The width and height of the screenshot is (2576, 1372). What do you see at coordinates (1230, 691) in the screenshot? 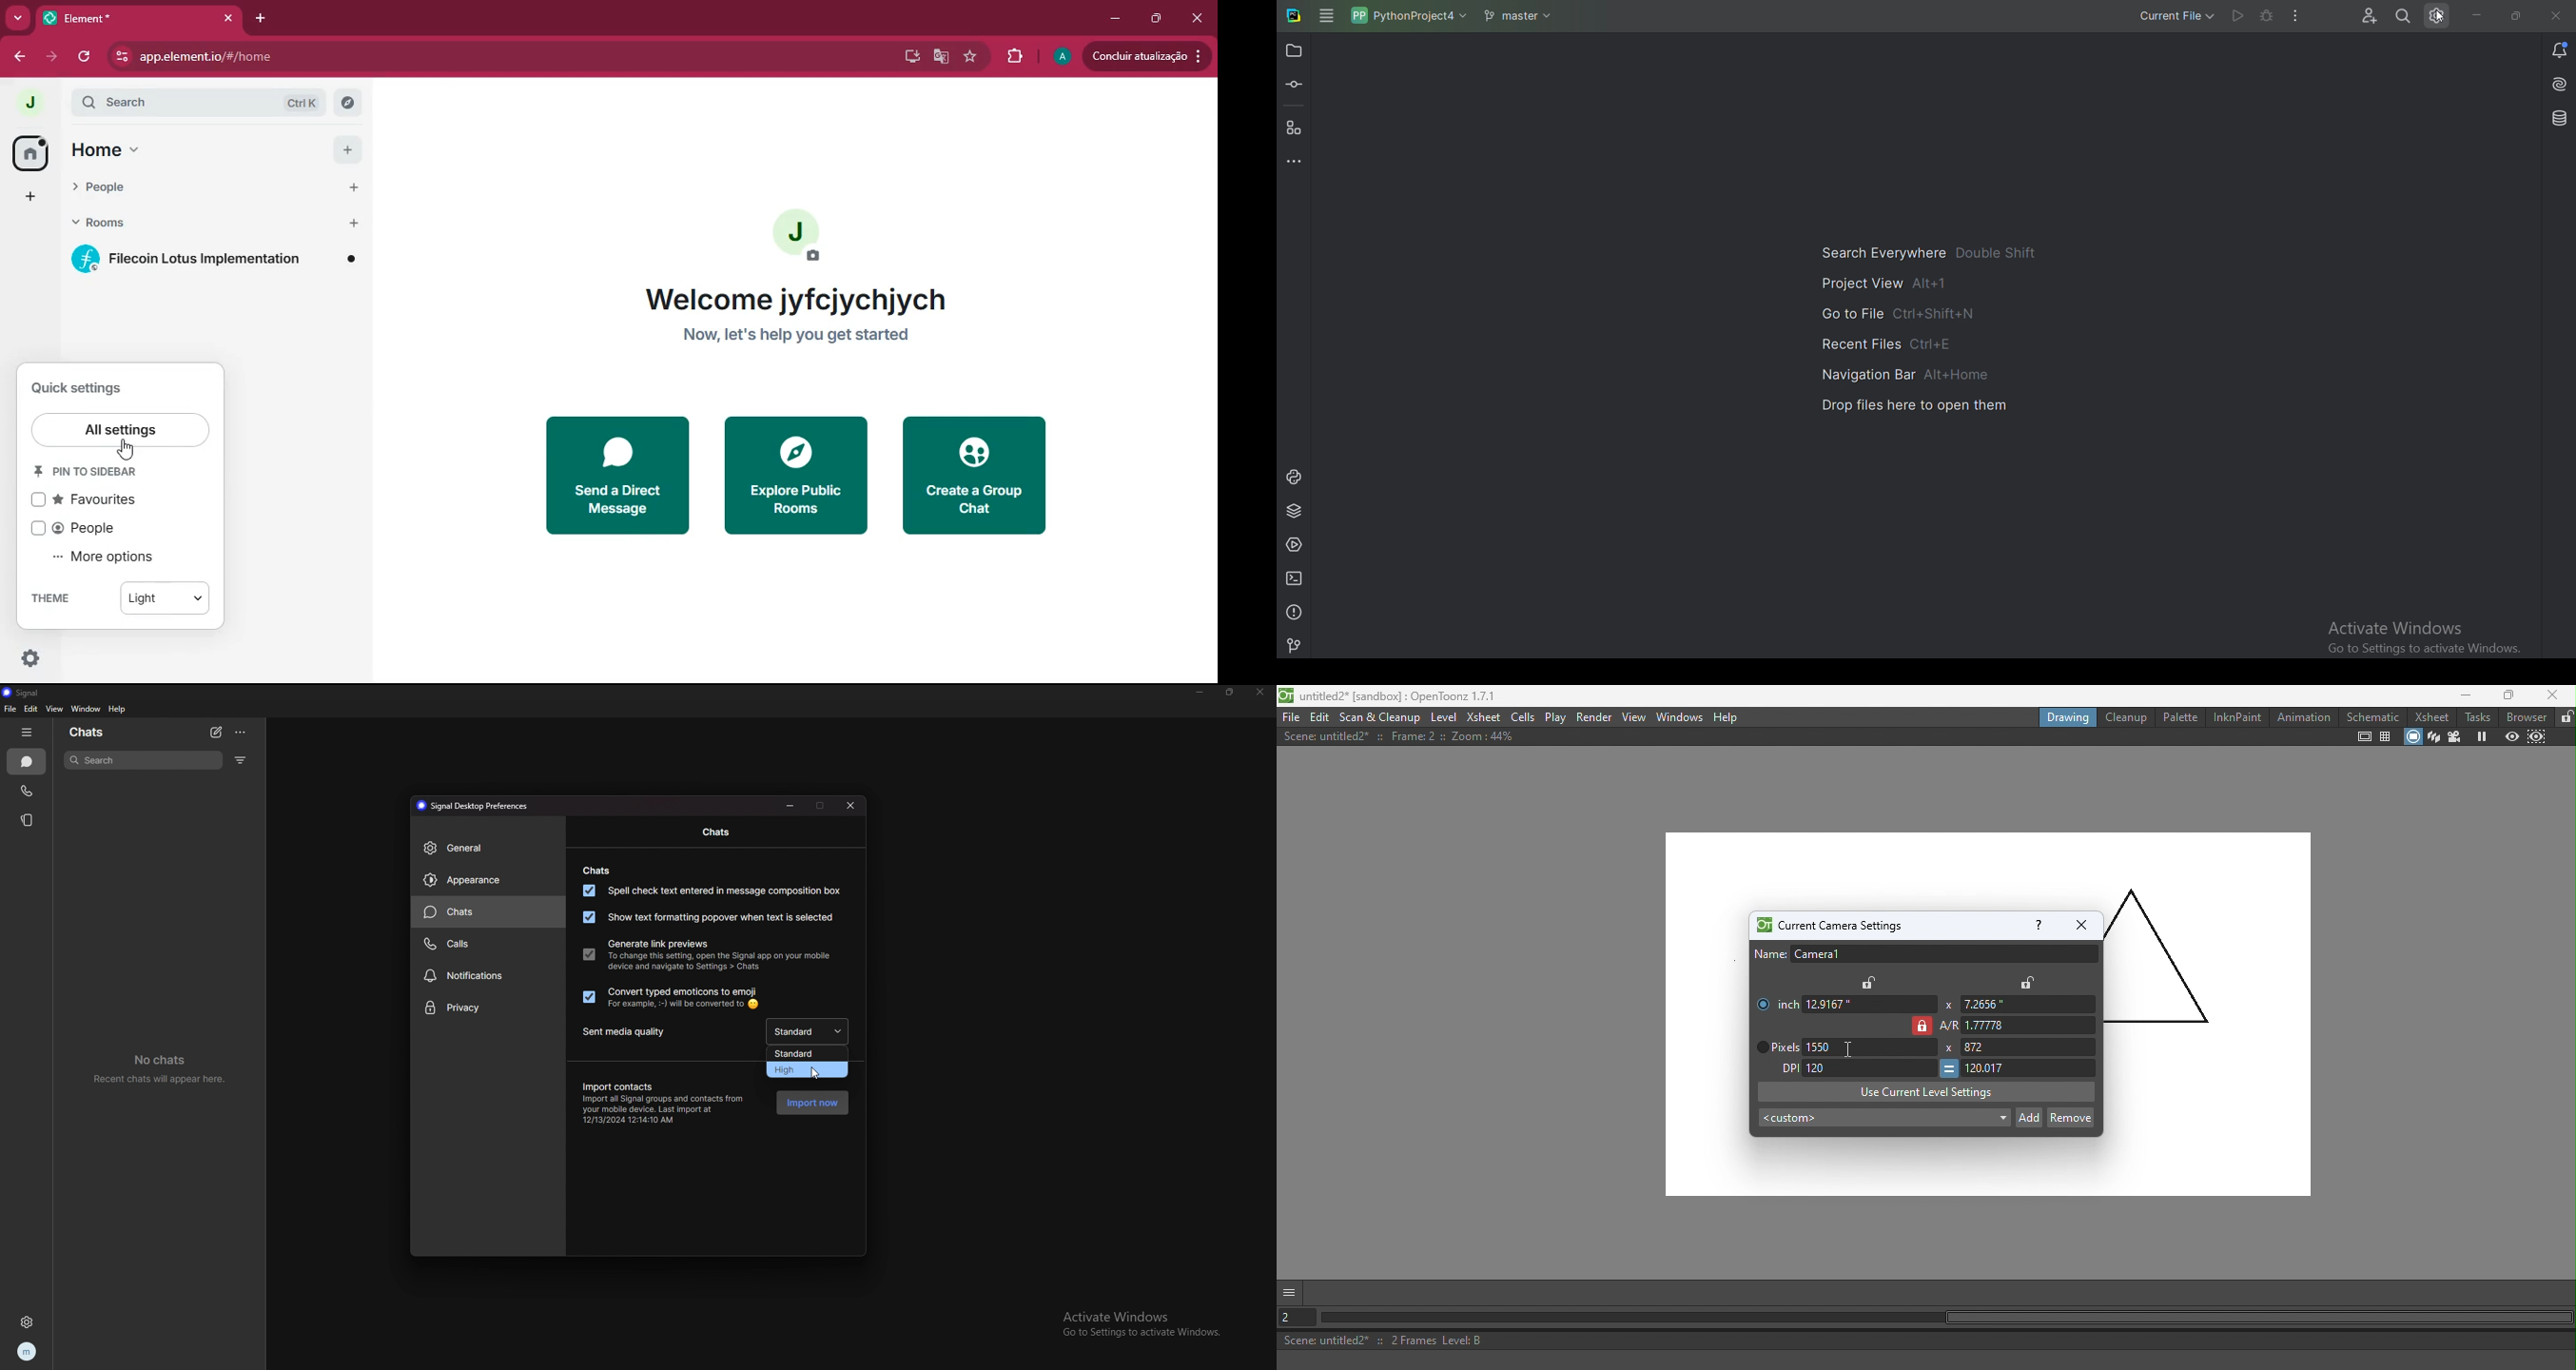
I see `resize` at bounding box center [1230, 691].